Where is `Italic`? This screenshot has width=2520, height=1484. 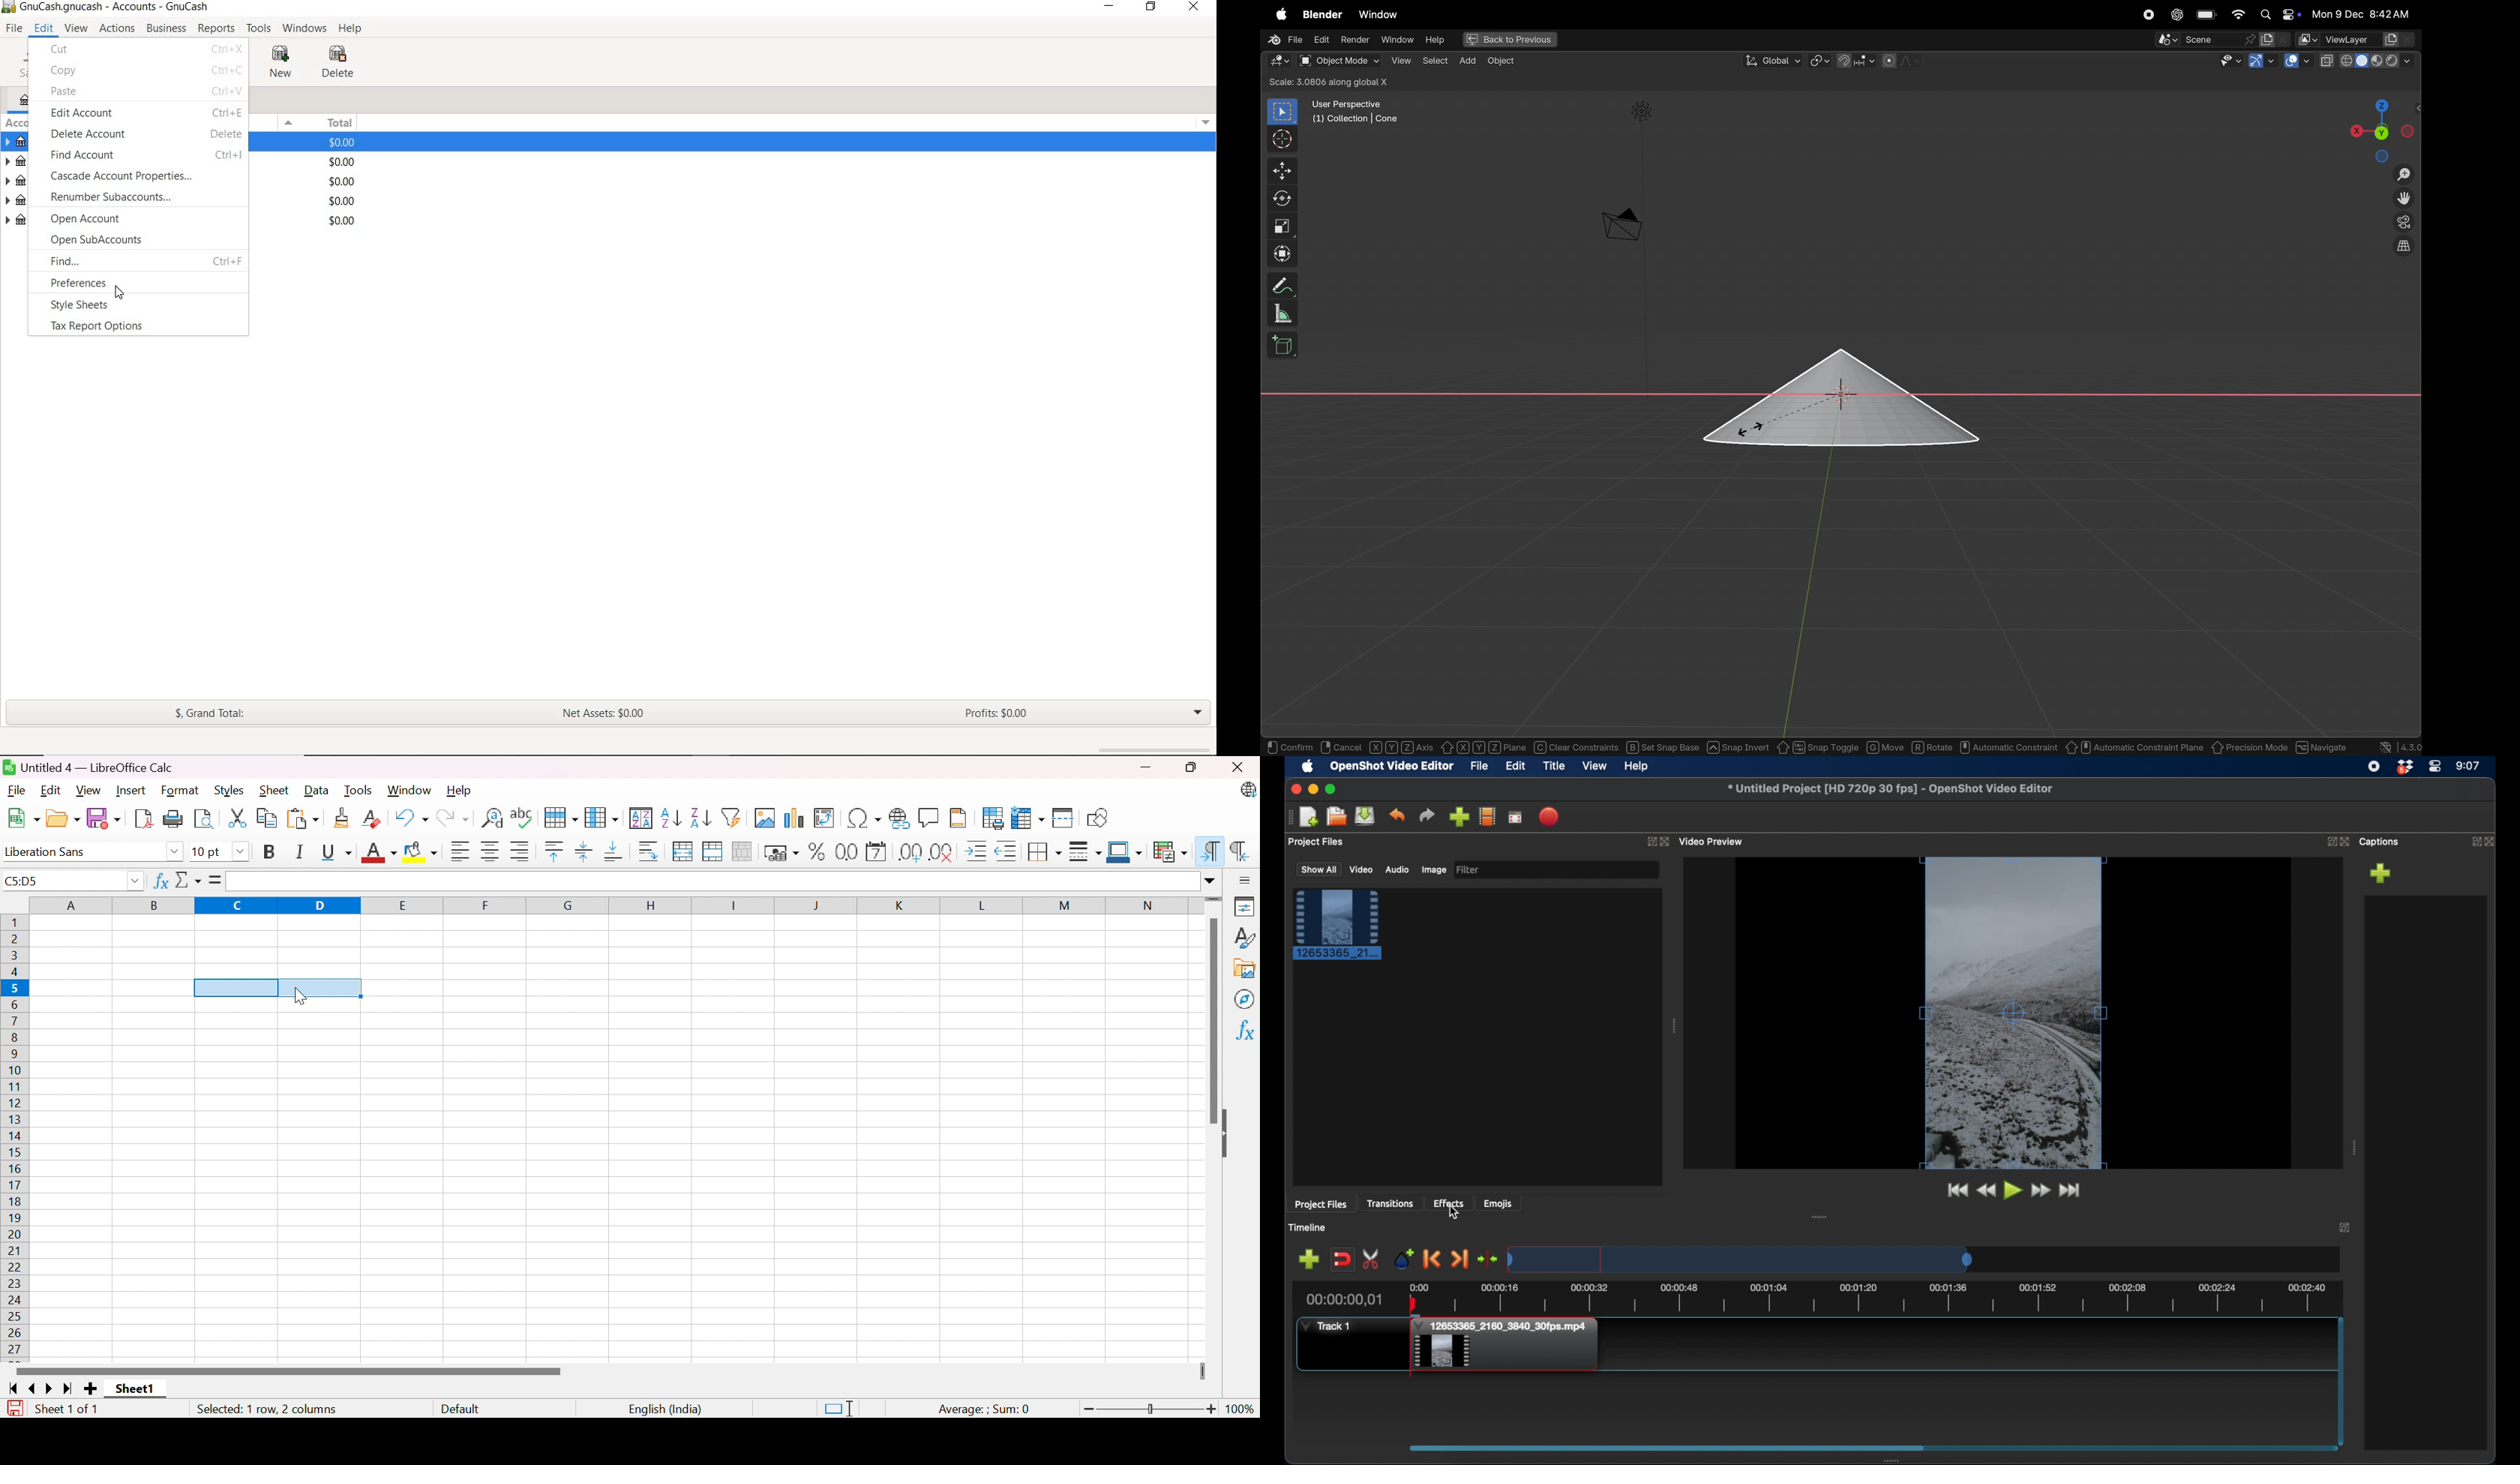 Italic is located at coordinates (302, 851).